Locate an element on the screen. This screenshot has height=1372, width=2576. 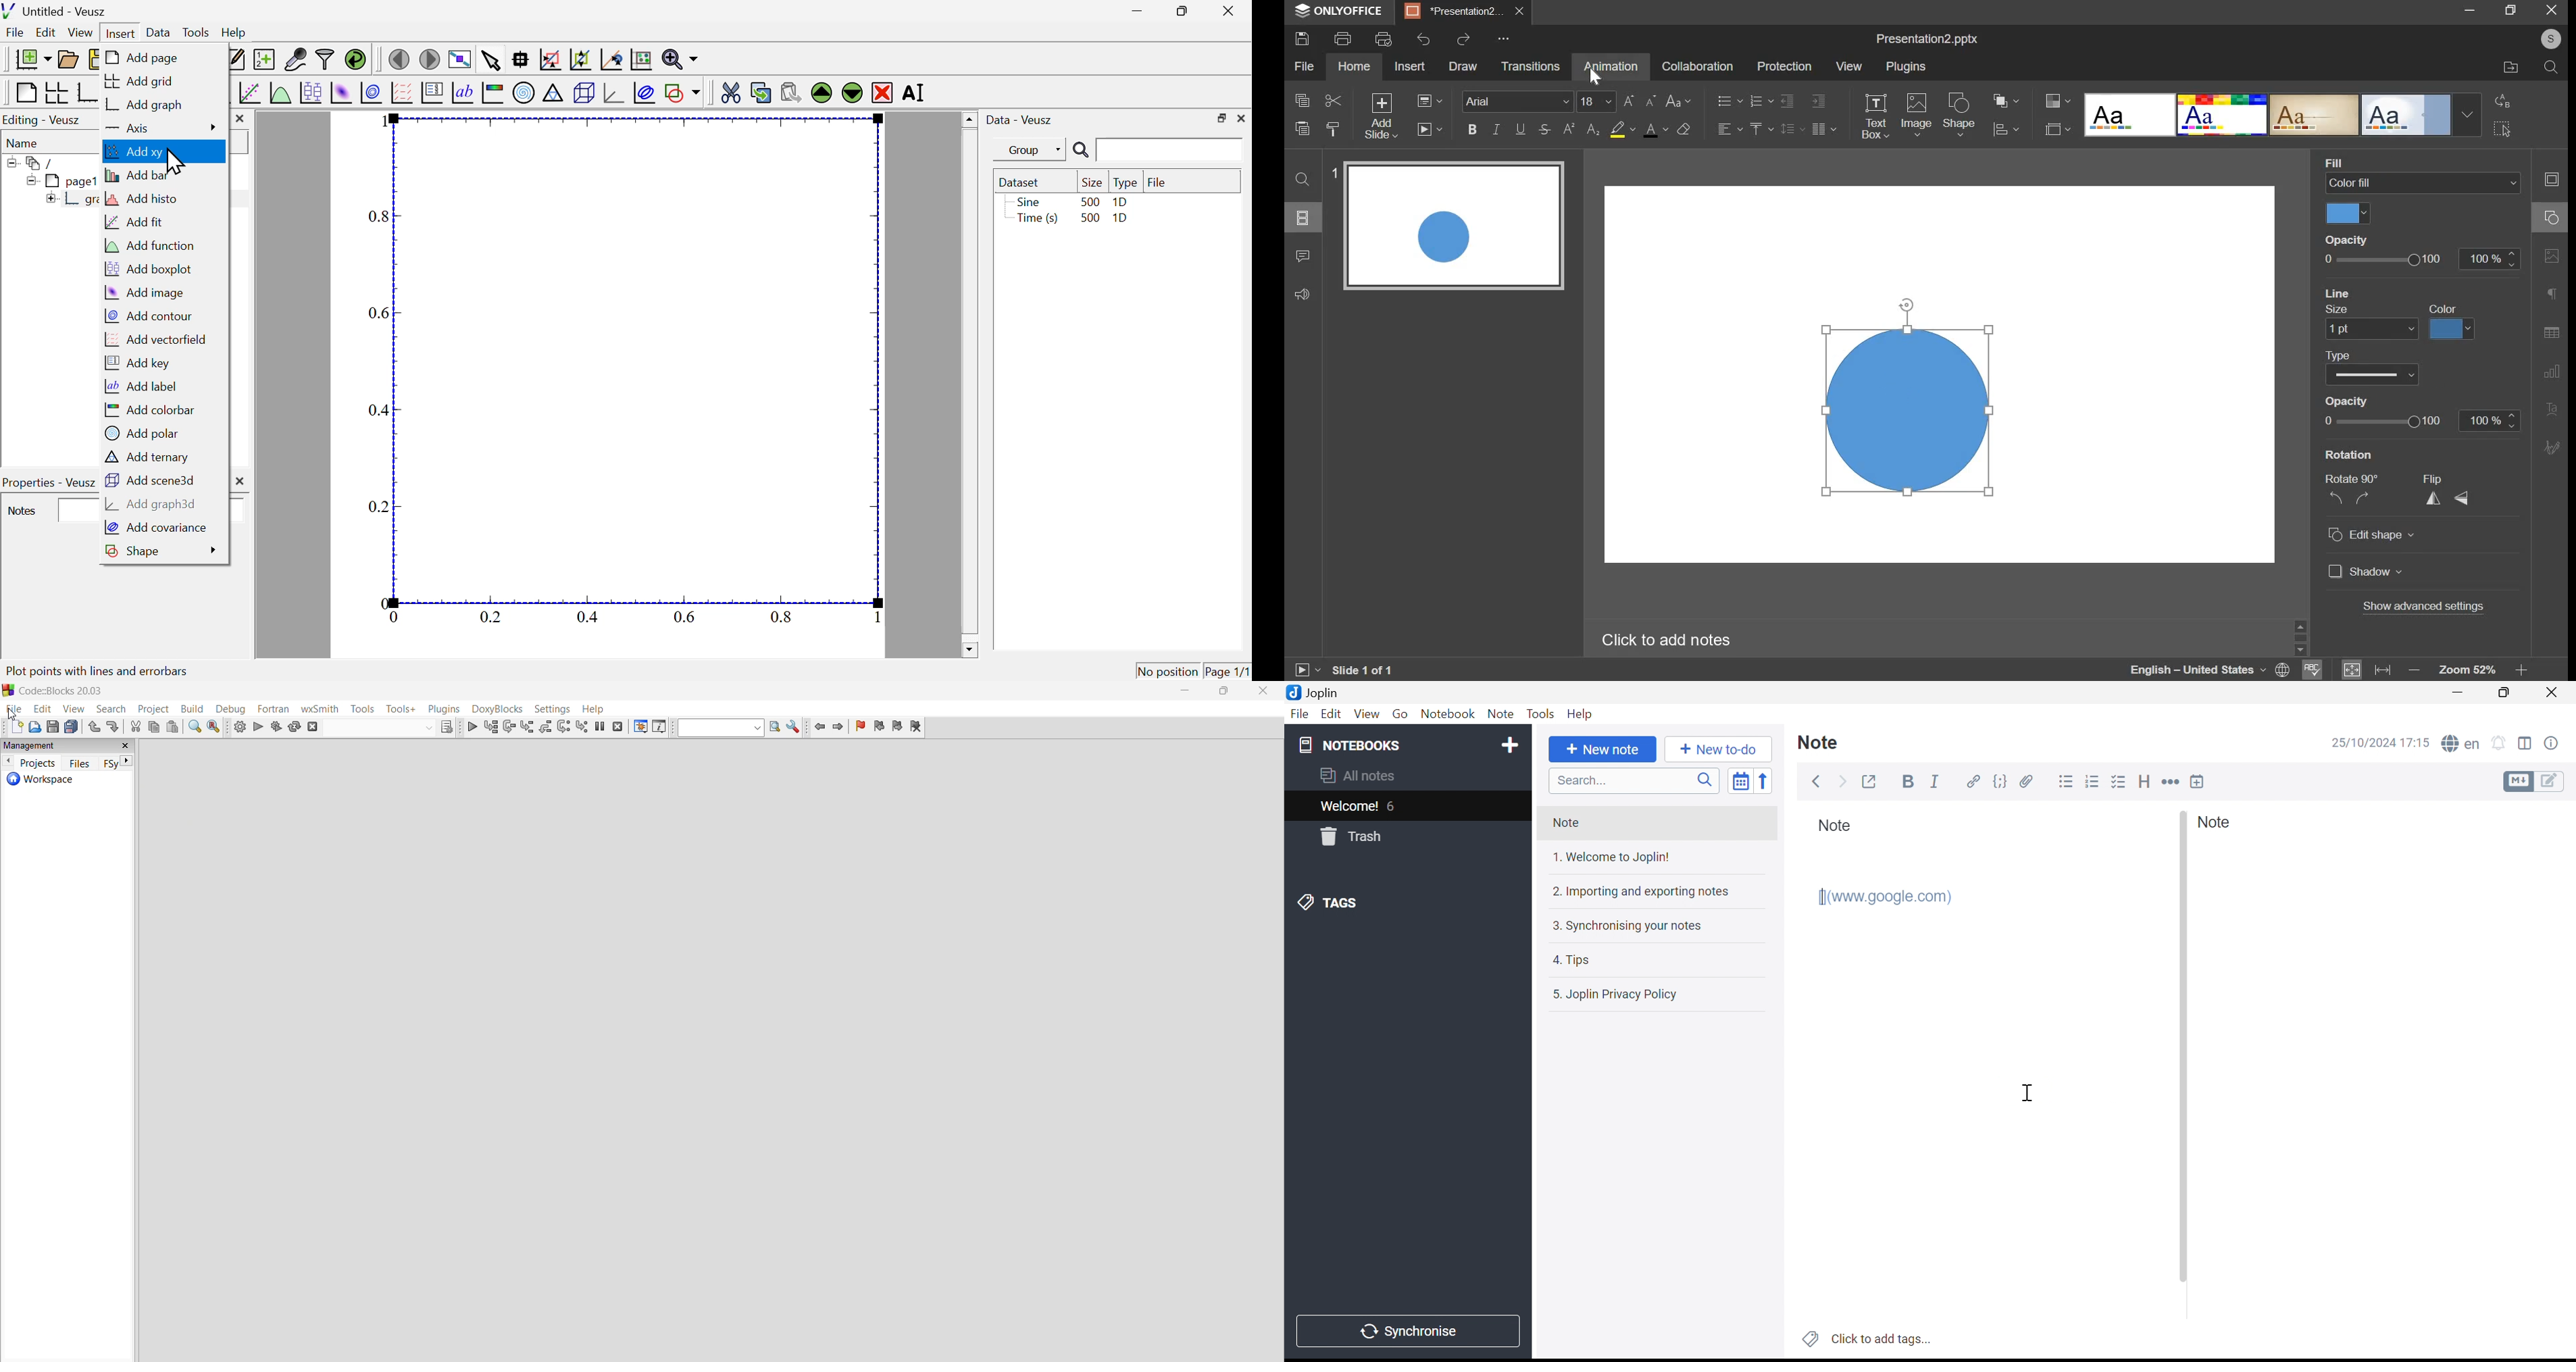
Bold is located at coordinates (1908, 783).